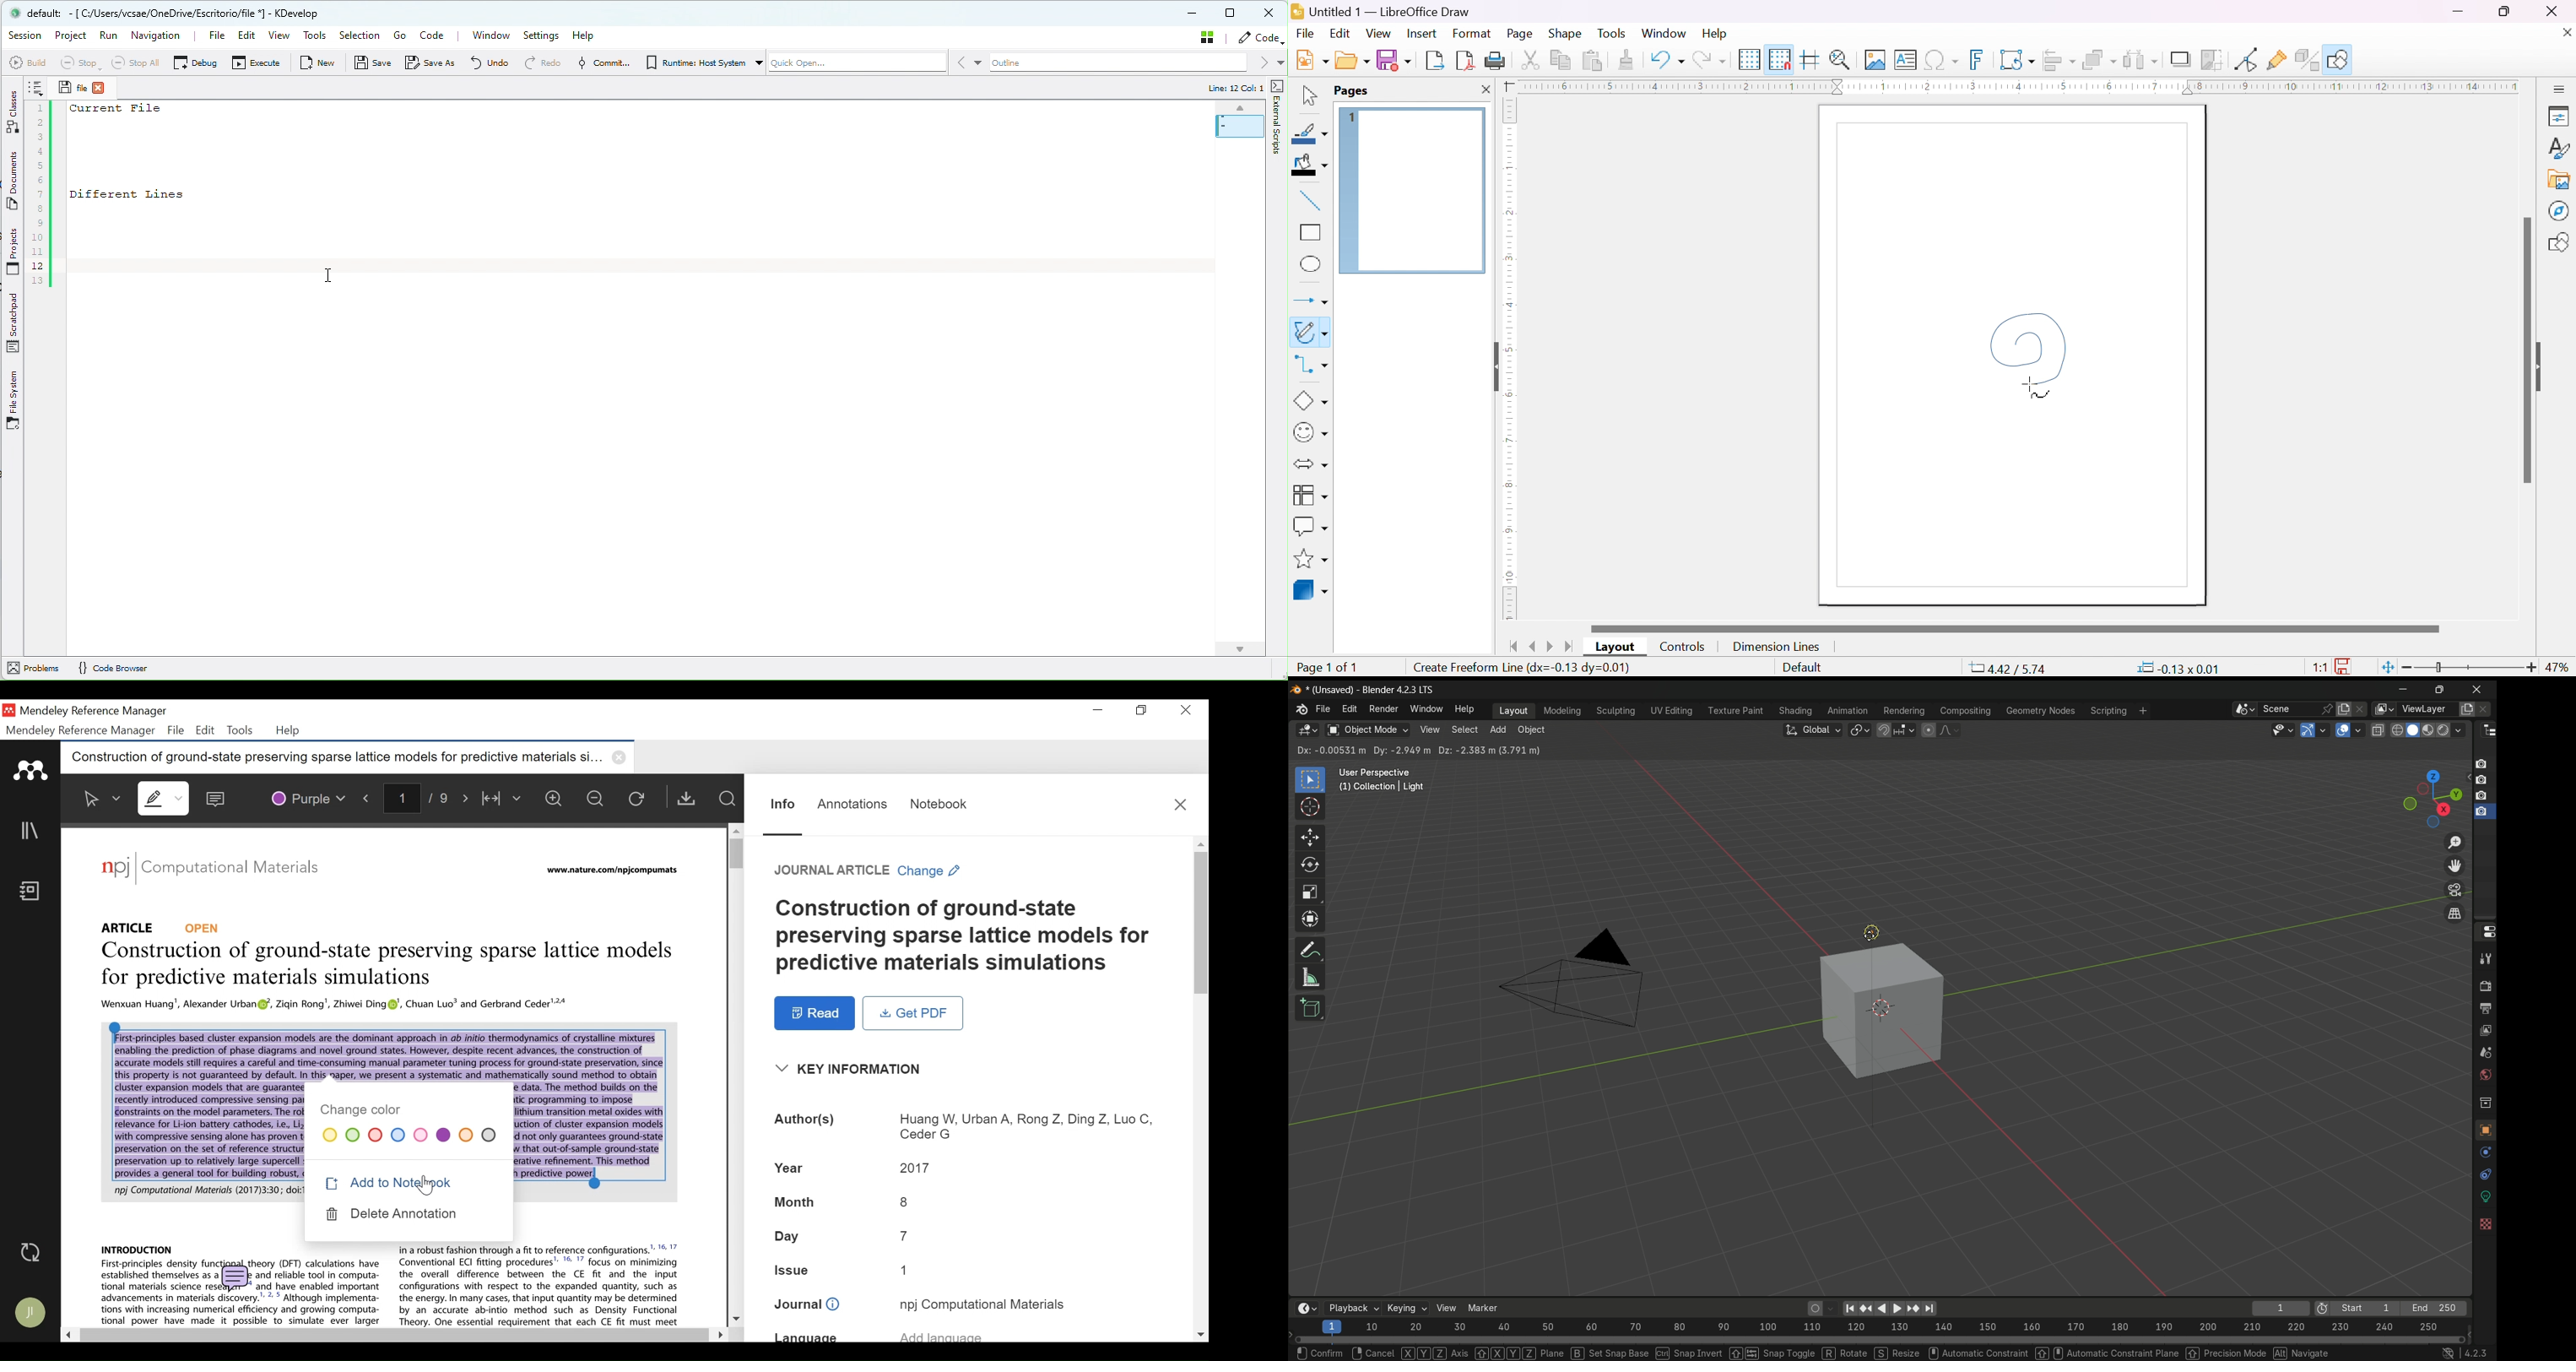 This screenshot has height=1372, width=2576. What do you see at coordinates (1323, 710) in the screenshot?
I see `file menu` at bounding box center [1323, 710].